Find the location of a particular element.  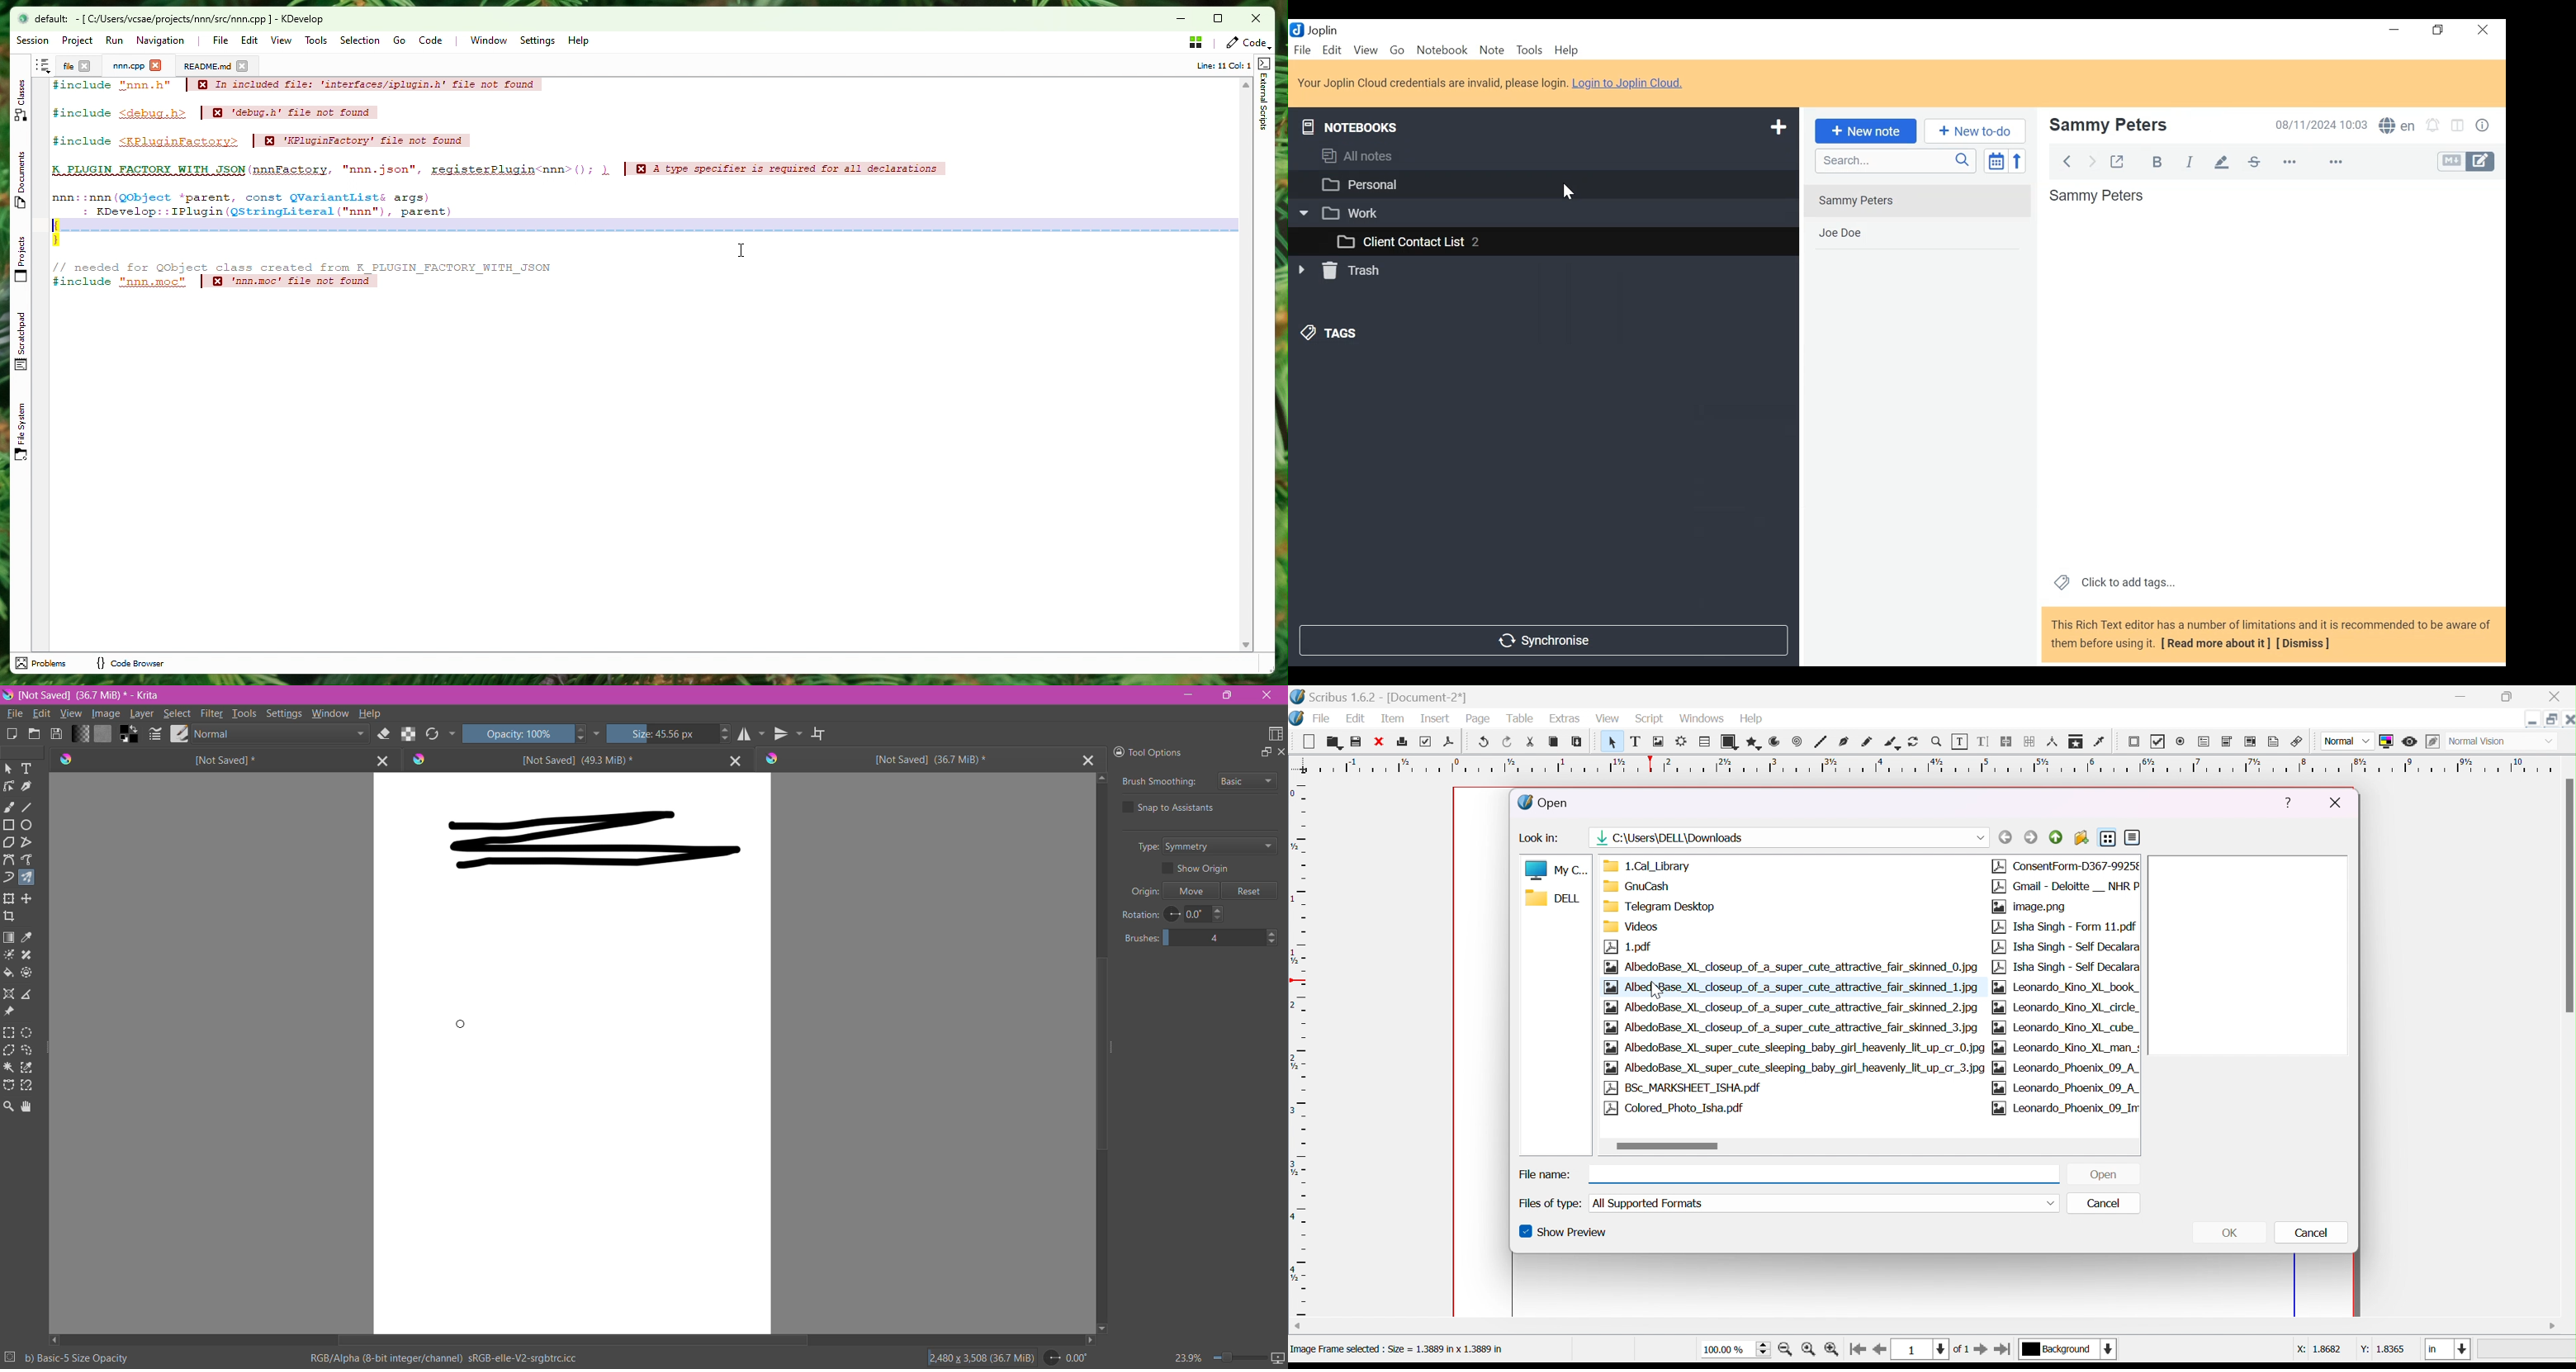

help is located at coordinates (1568, 49).